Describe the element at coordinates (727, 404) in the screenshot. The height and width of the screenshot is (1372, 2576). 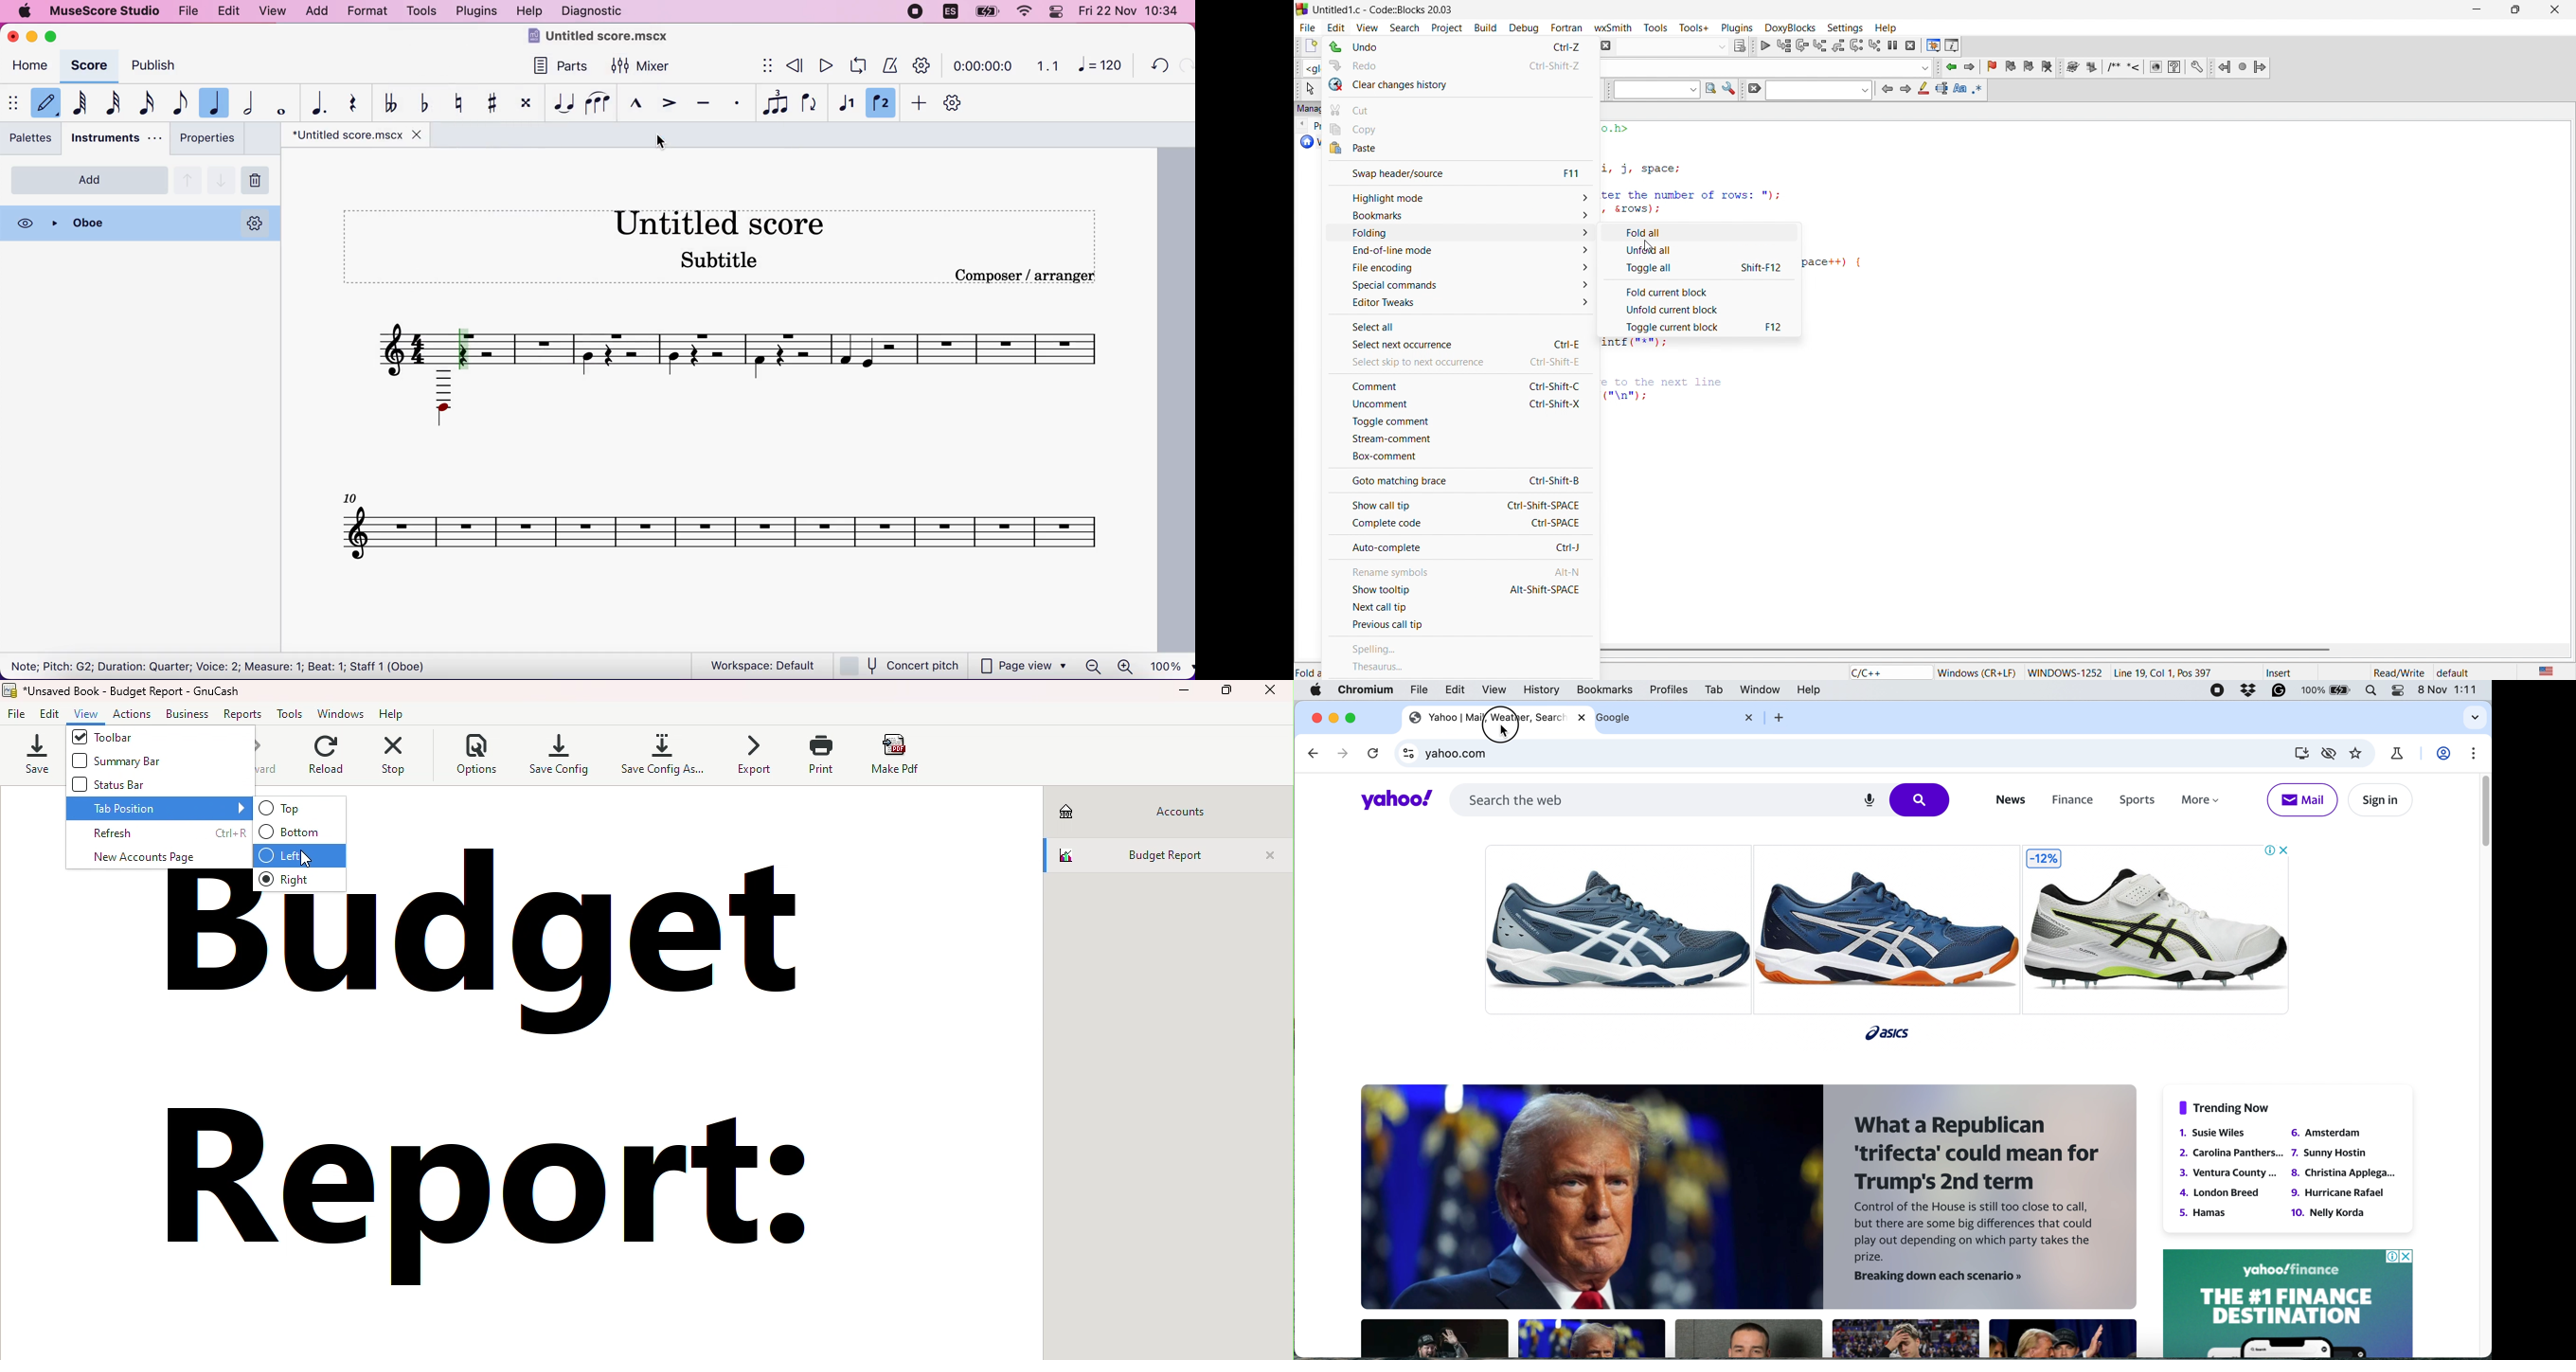
I see `untitled score` at that location.